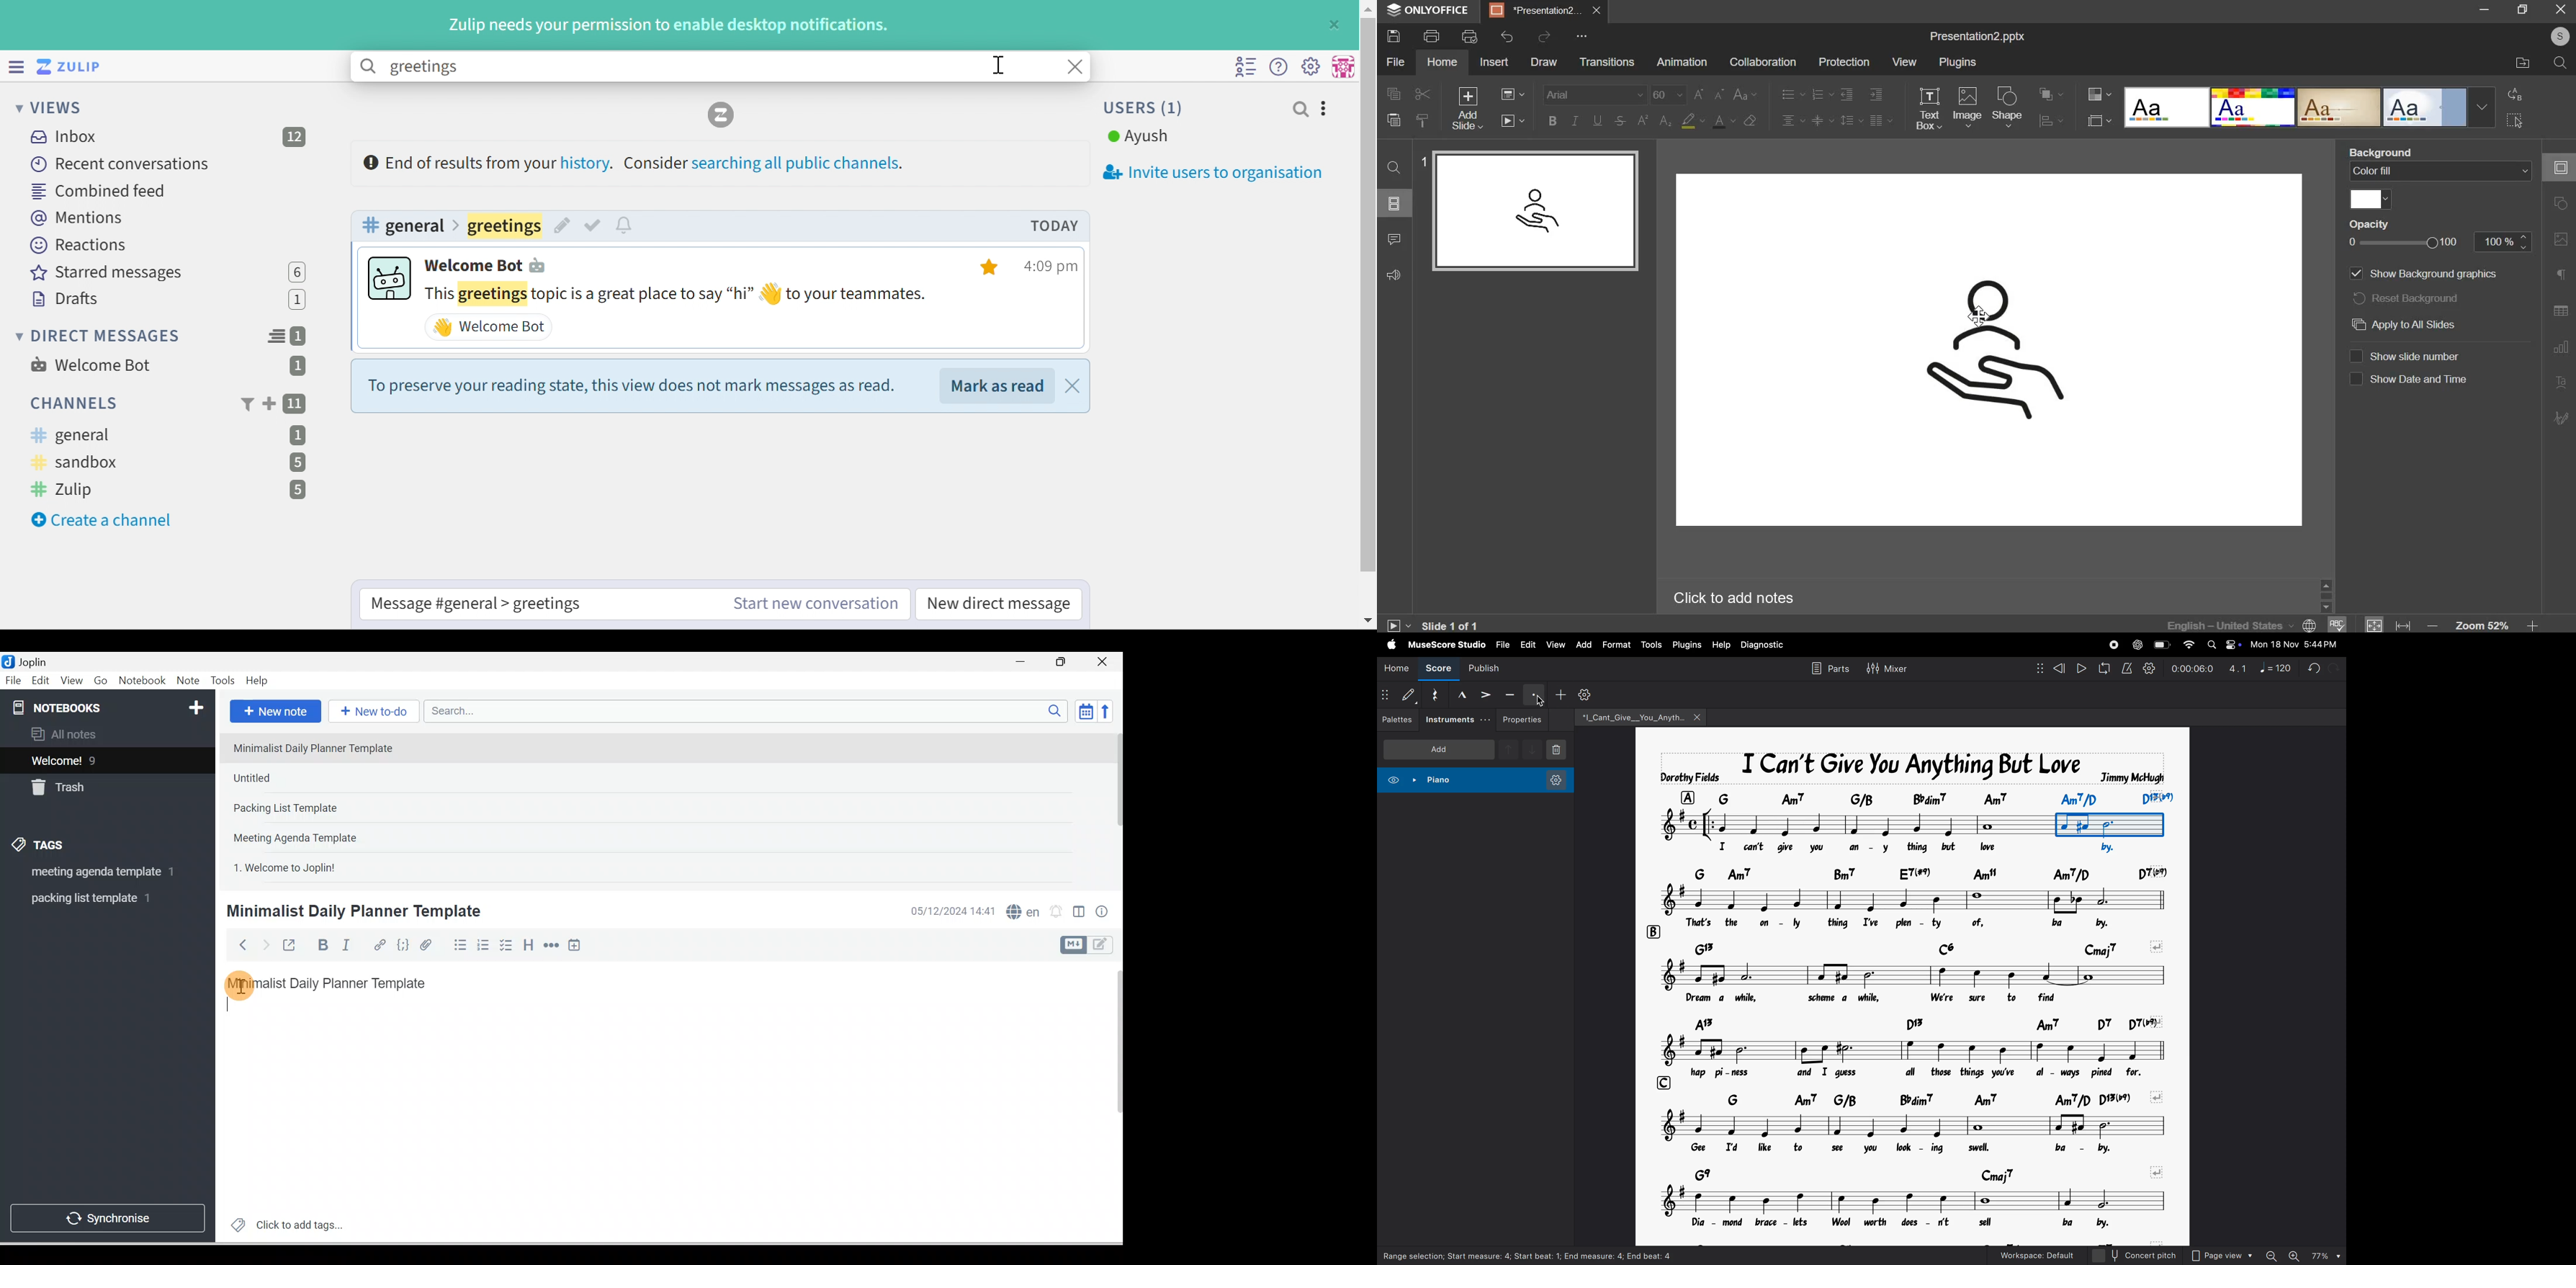 Image resolution: width=2576 pixels, height=1288 pixels. Describe the element at coordinates (379, 946) in the screenshot. I see `Hyperlink` at that location.